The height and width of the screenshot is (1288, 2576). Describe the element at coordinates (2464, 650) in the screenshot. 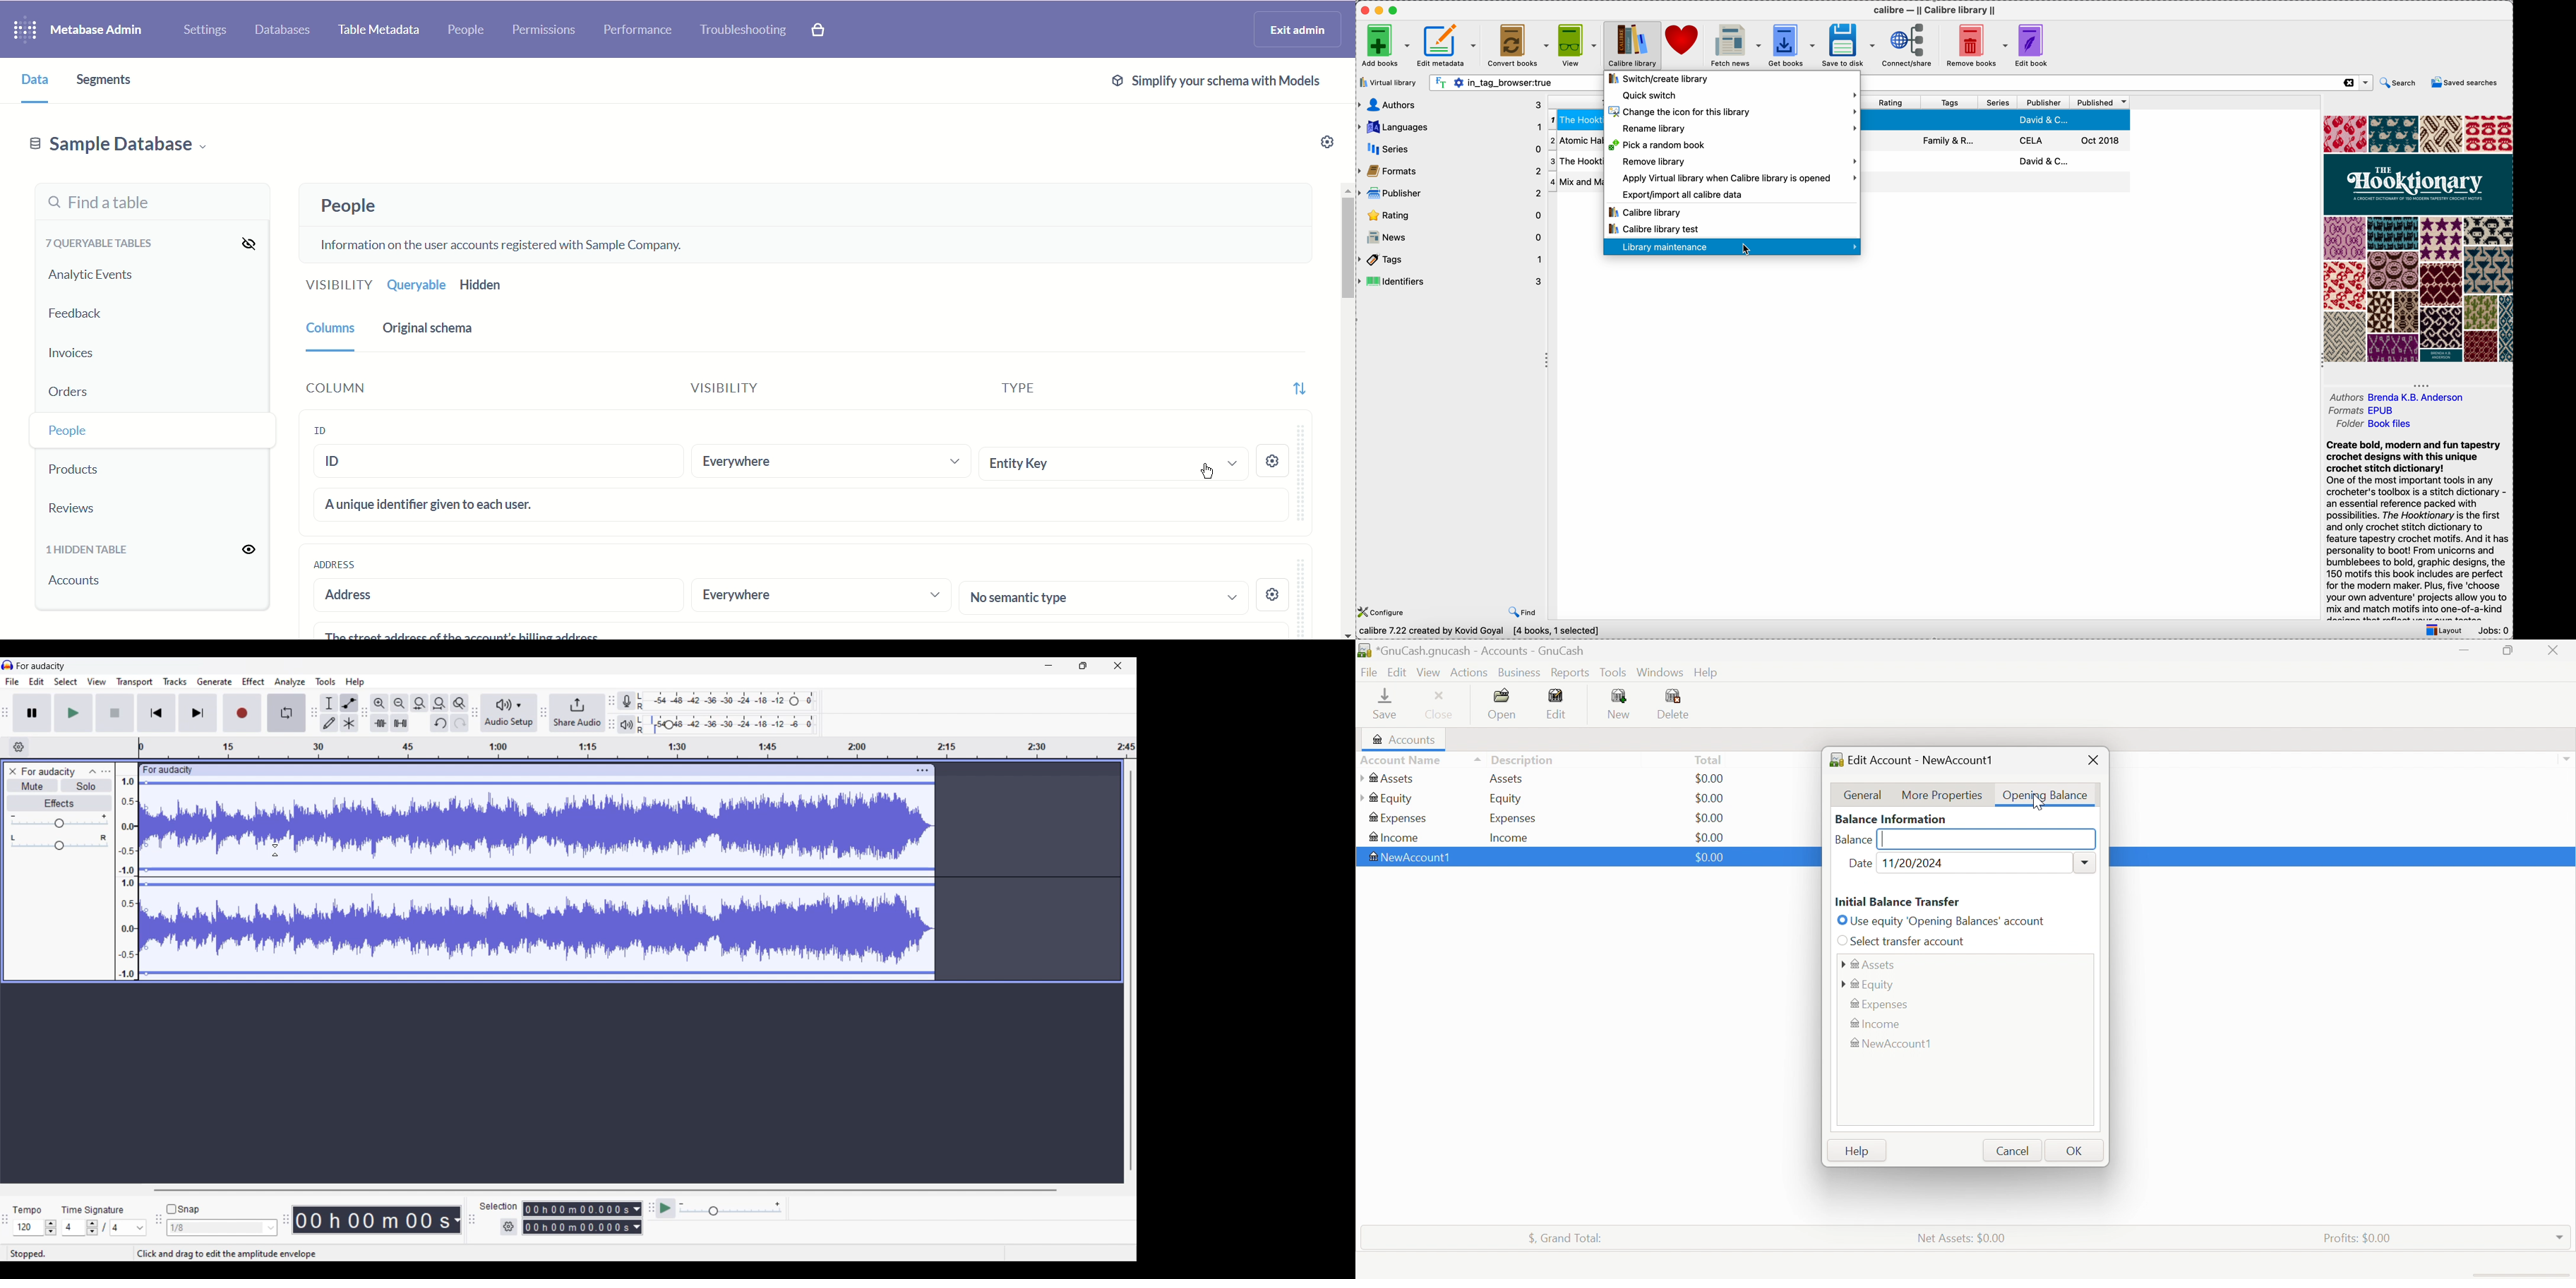

I see `Minimize` at that location.